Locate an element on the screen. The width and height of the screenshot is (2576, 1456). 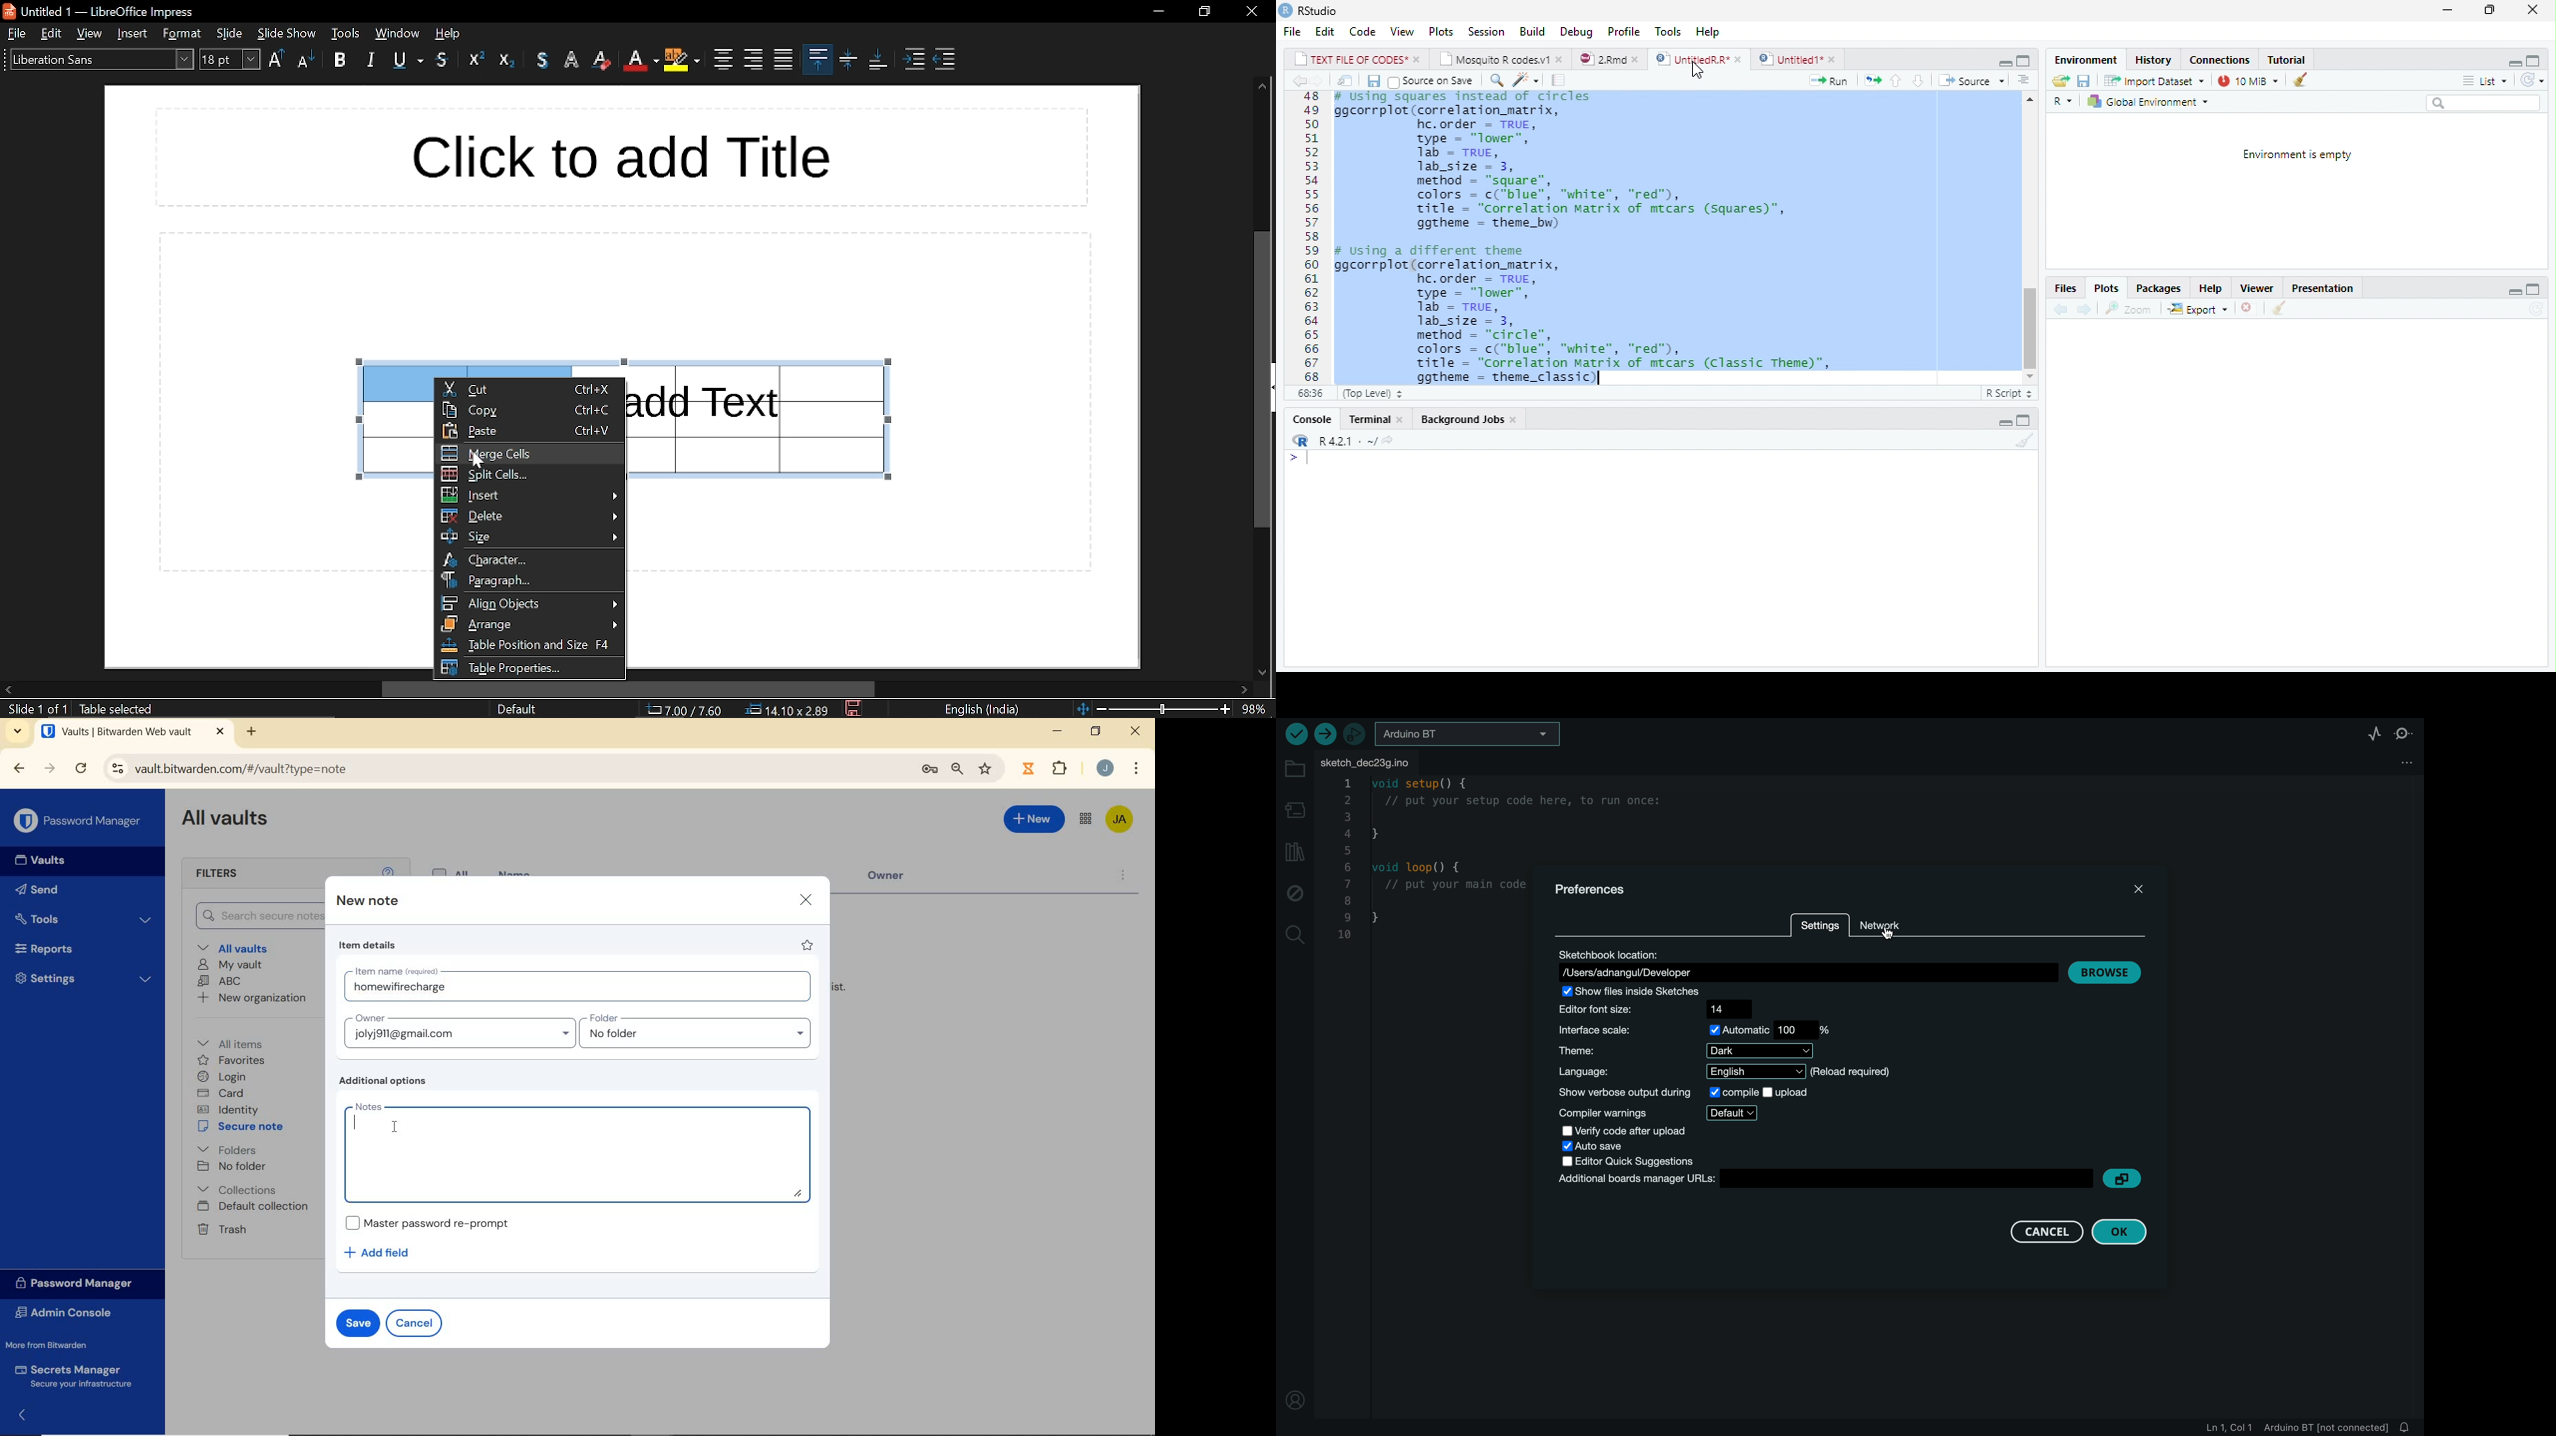
load workspace is located at coordinates (2059, 81).